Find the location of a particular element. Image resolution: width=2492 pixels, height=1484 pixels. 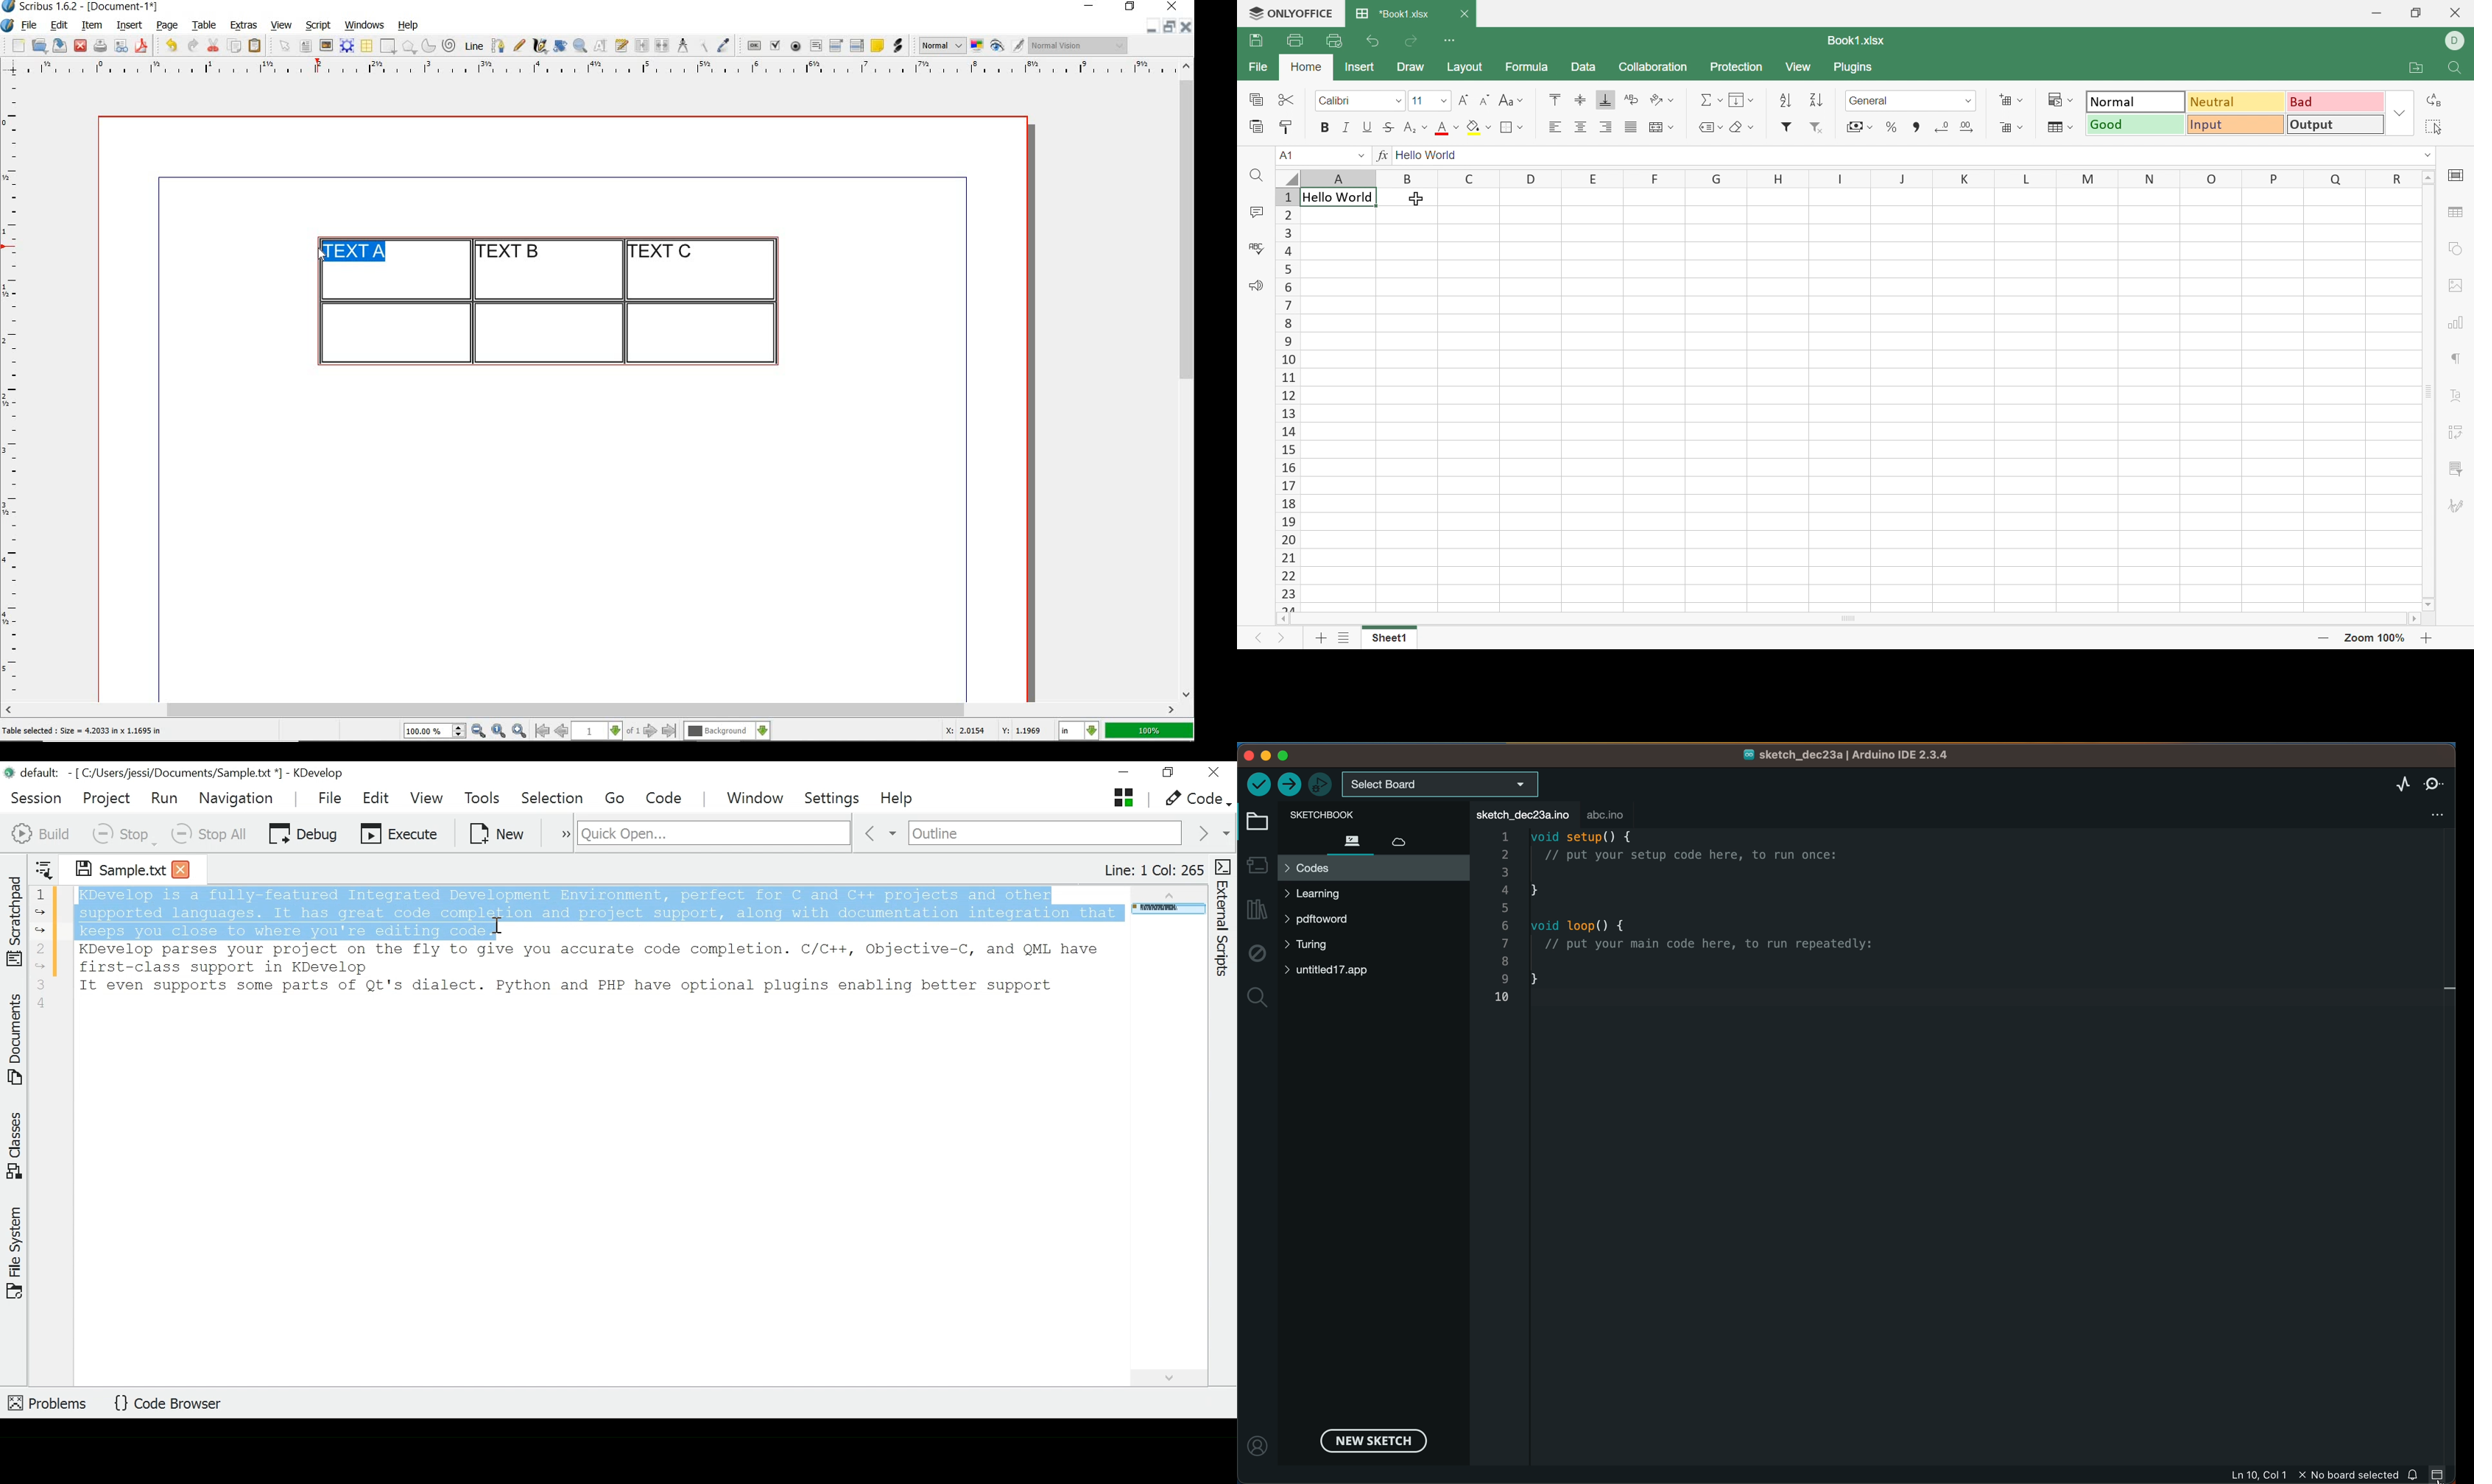

edit text with story editor is located at coordinates (621, 45).